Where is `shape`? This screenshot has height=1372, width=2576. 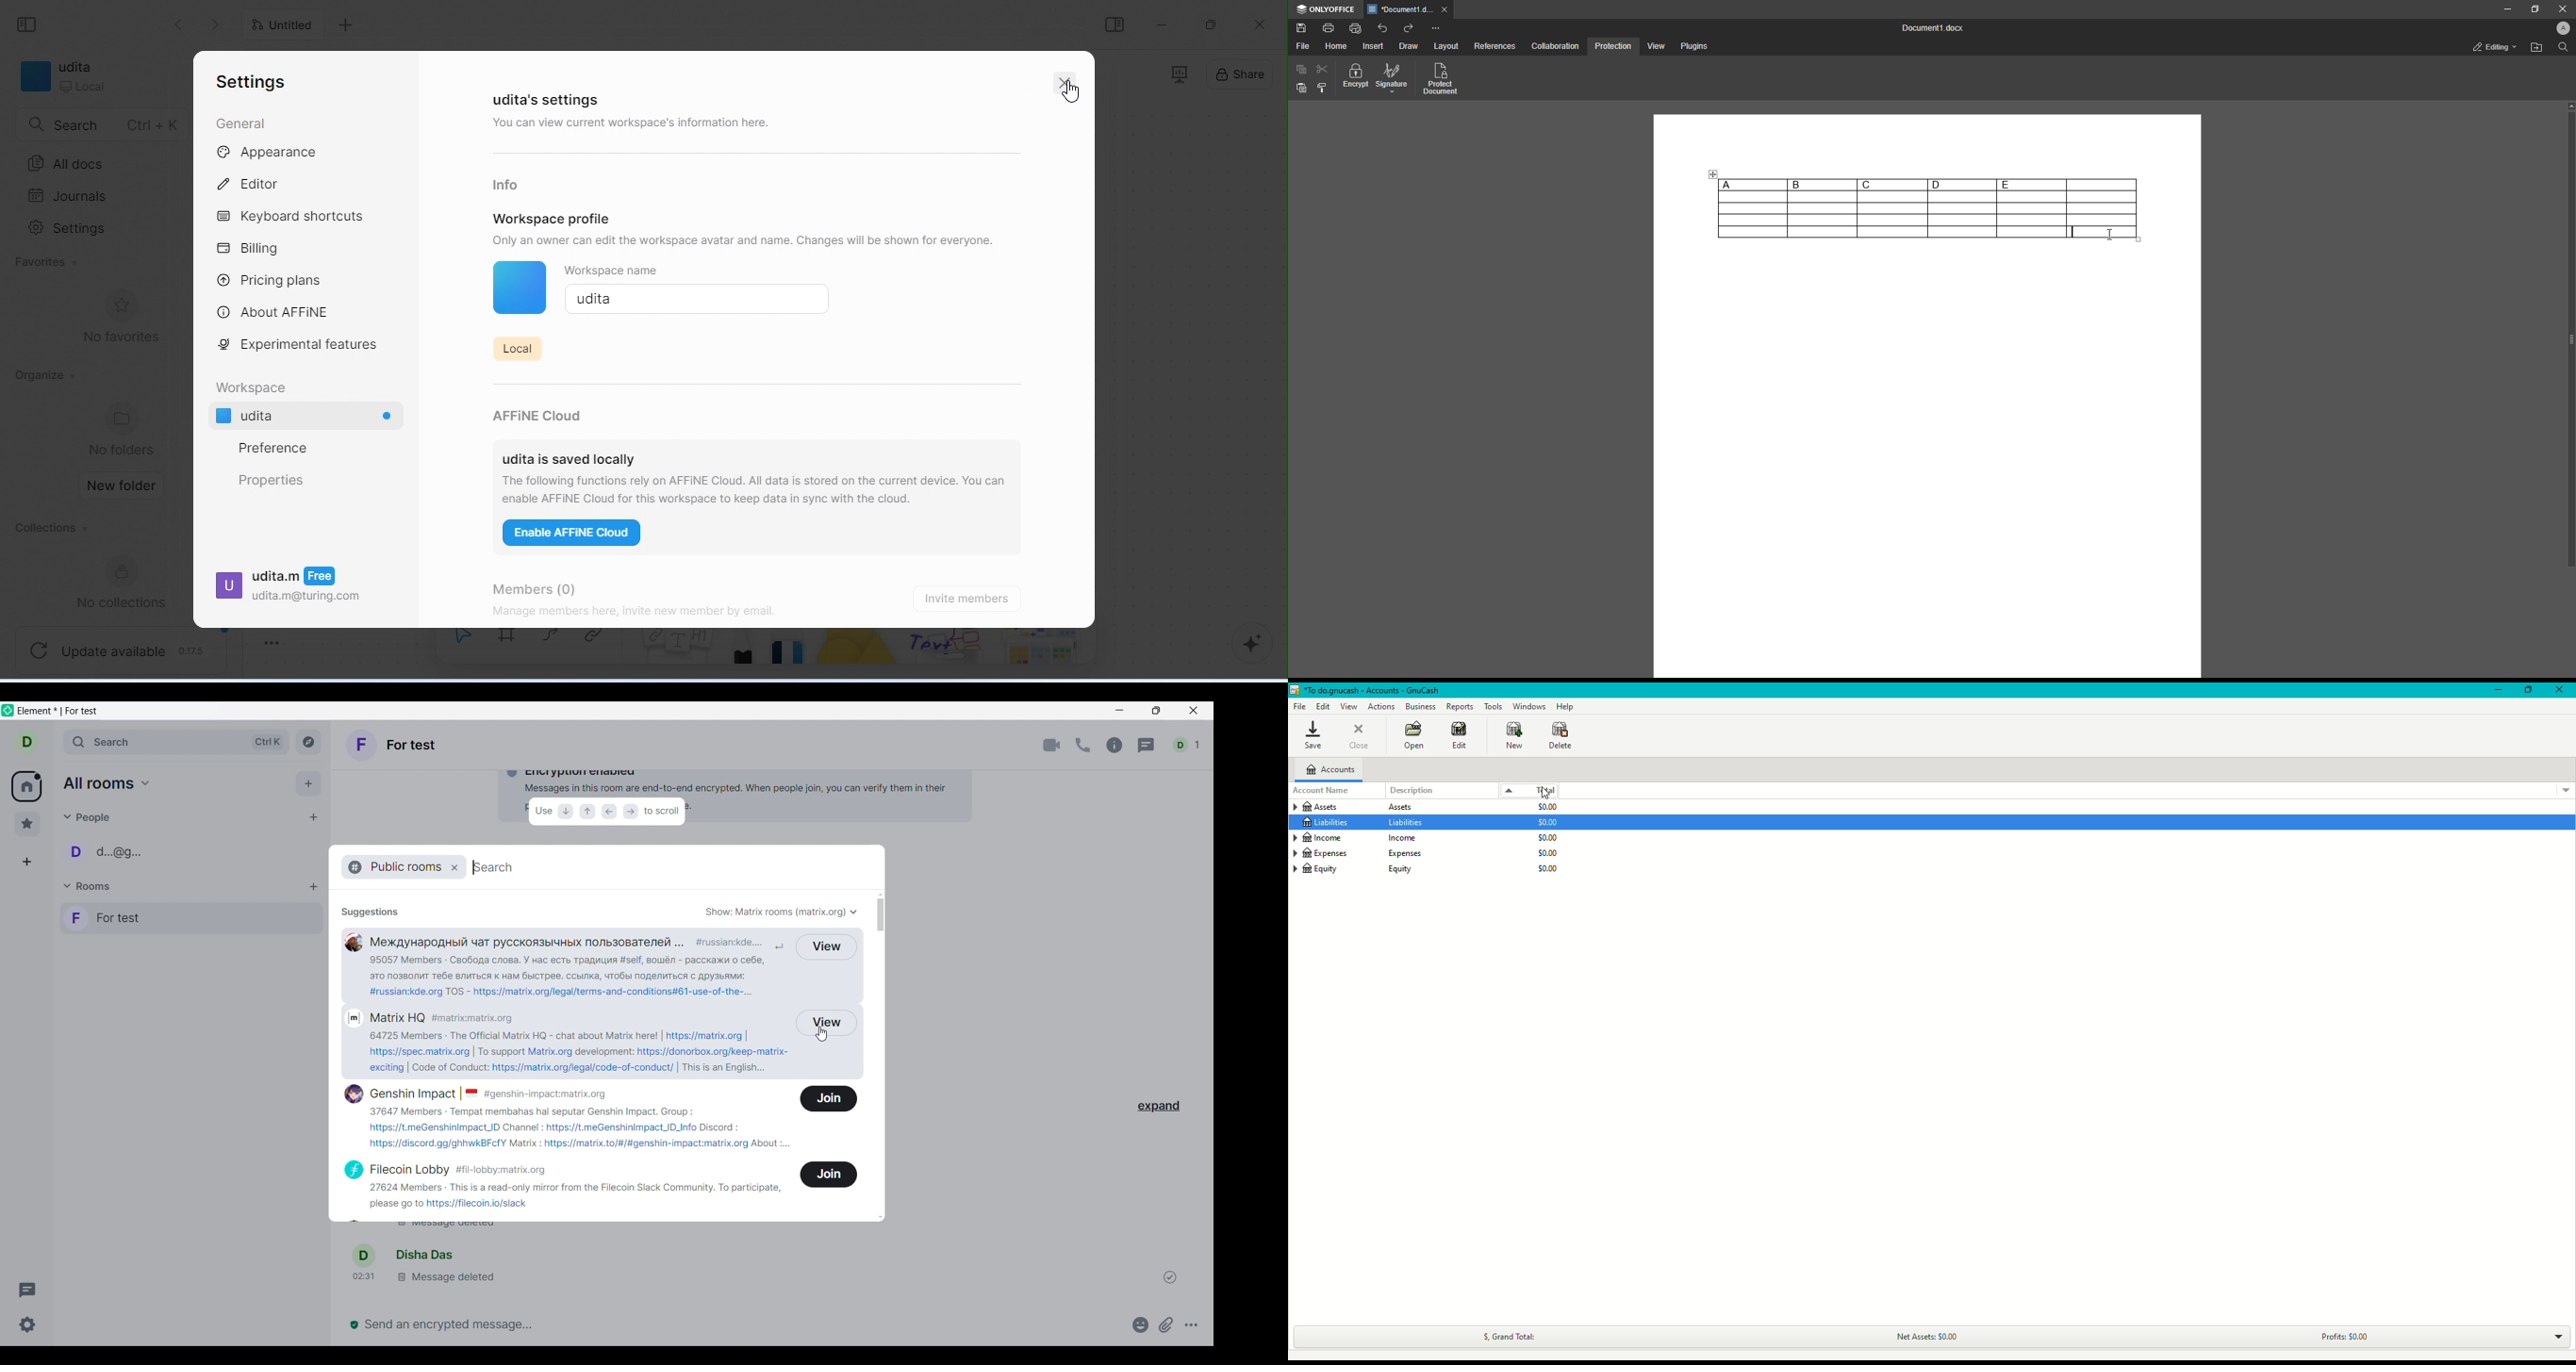
shape is located at coordinates (860, 654).